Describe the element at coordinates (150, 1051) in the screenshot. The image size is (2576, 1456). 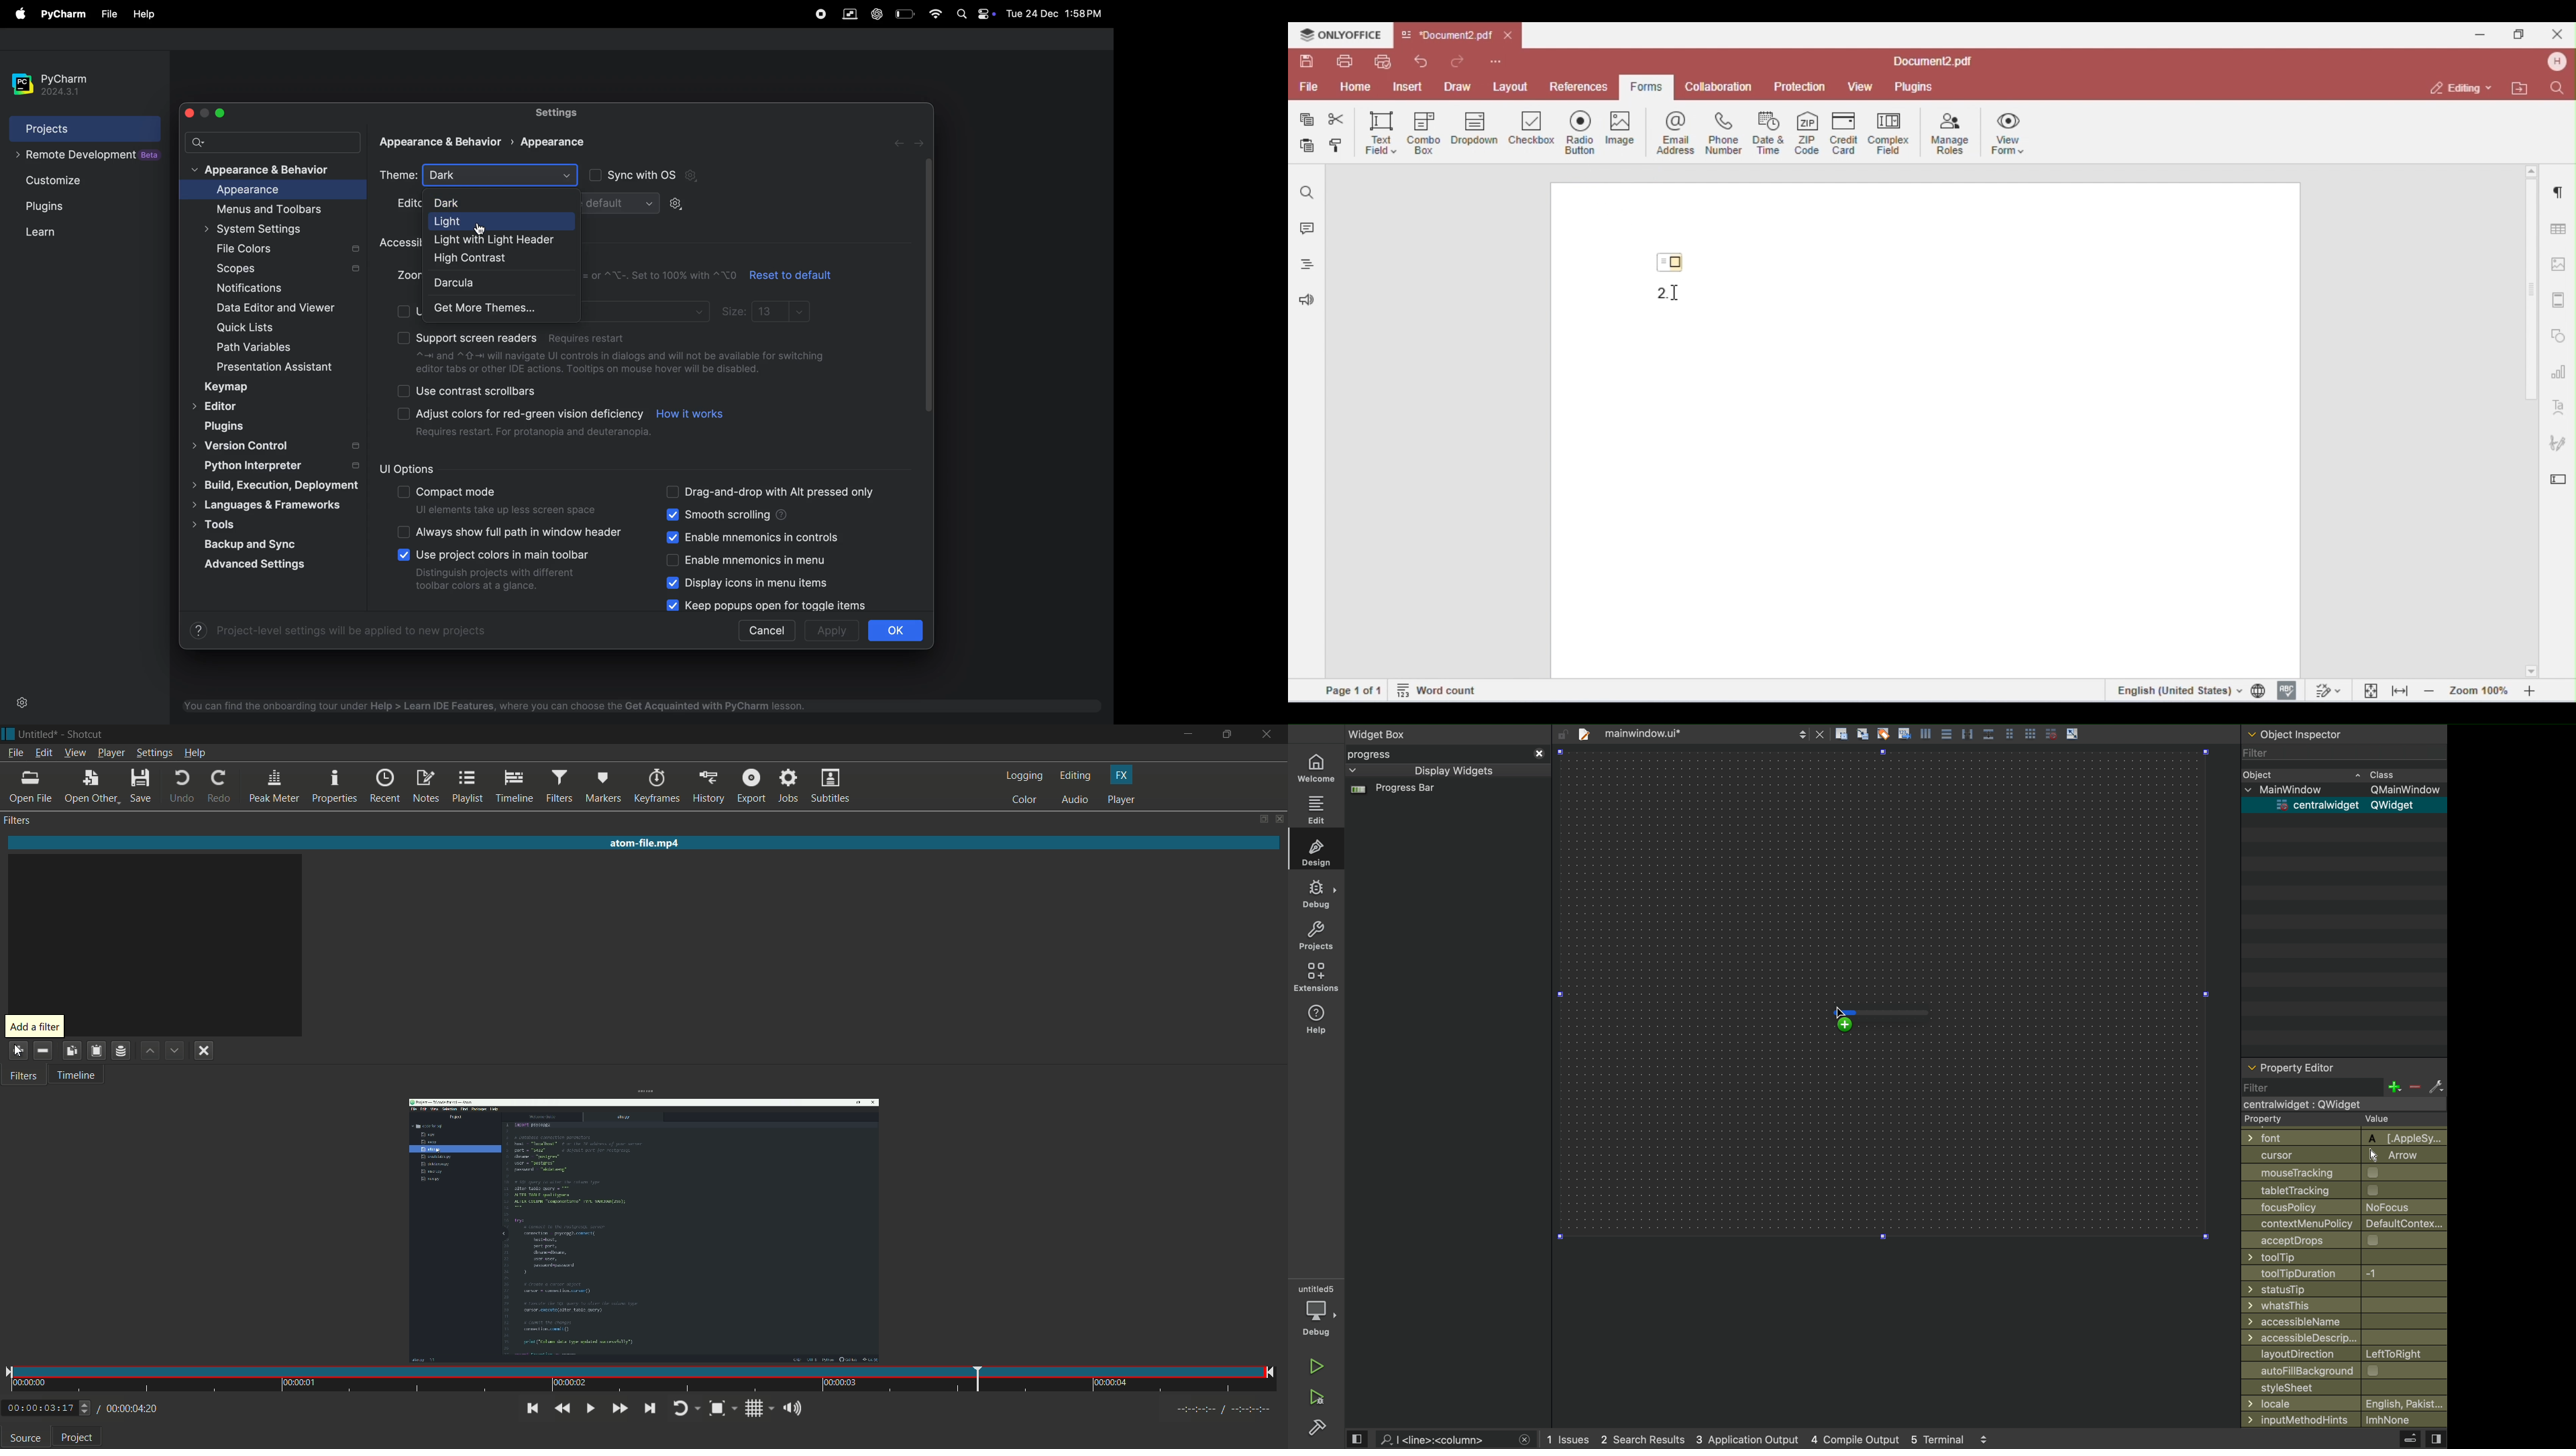
I see `move filter up` at that location.